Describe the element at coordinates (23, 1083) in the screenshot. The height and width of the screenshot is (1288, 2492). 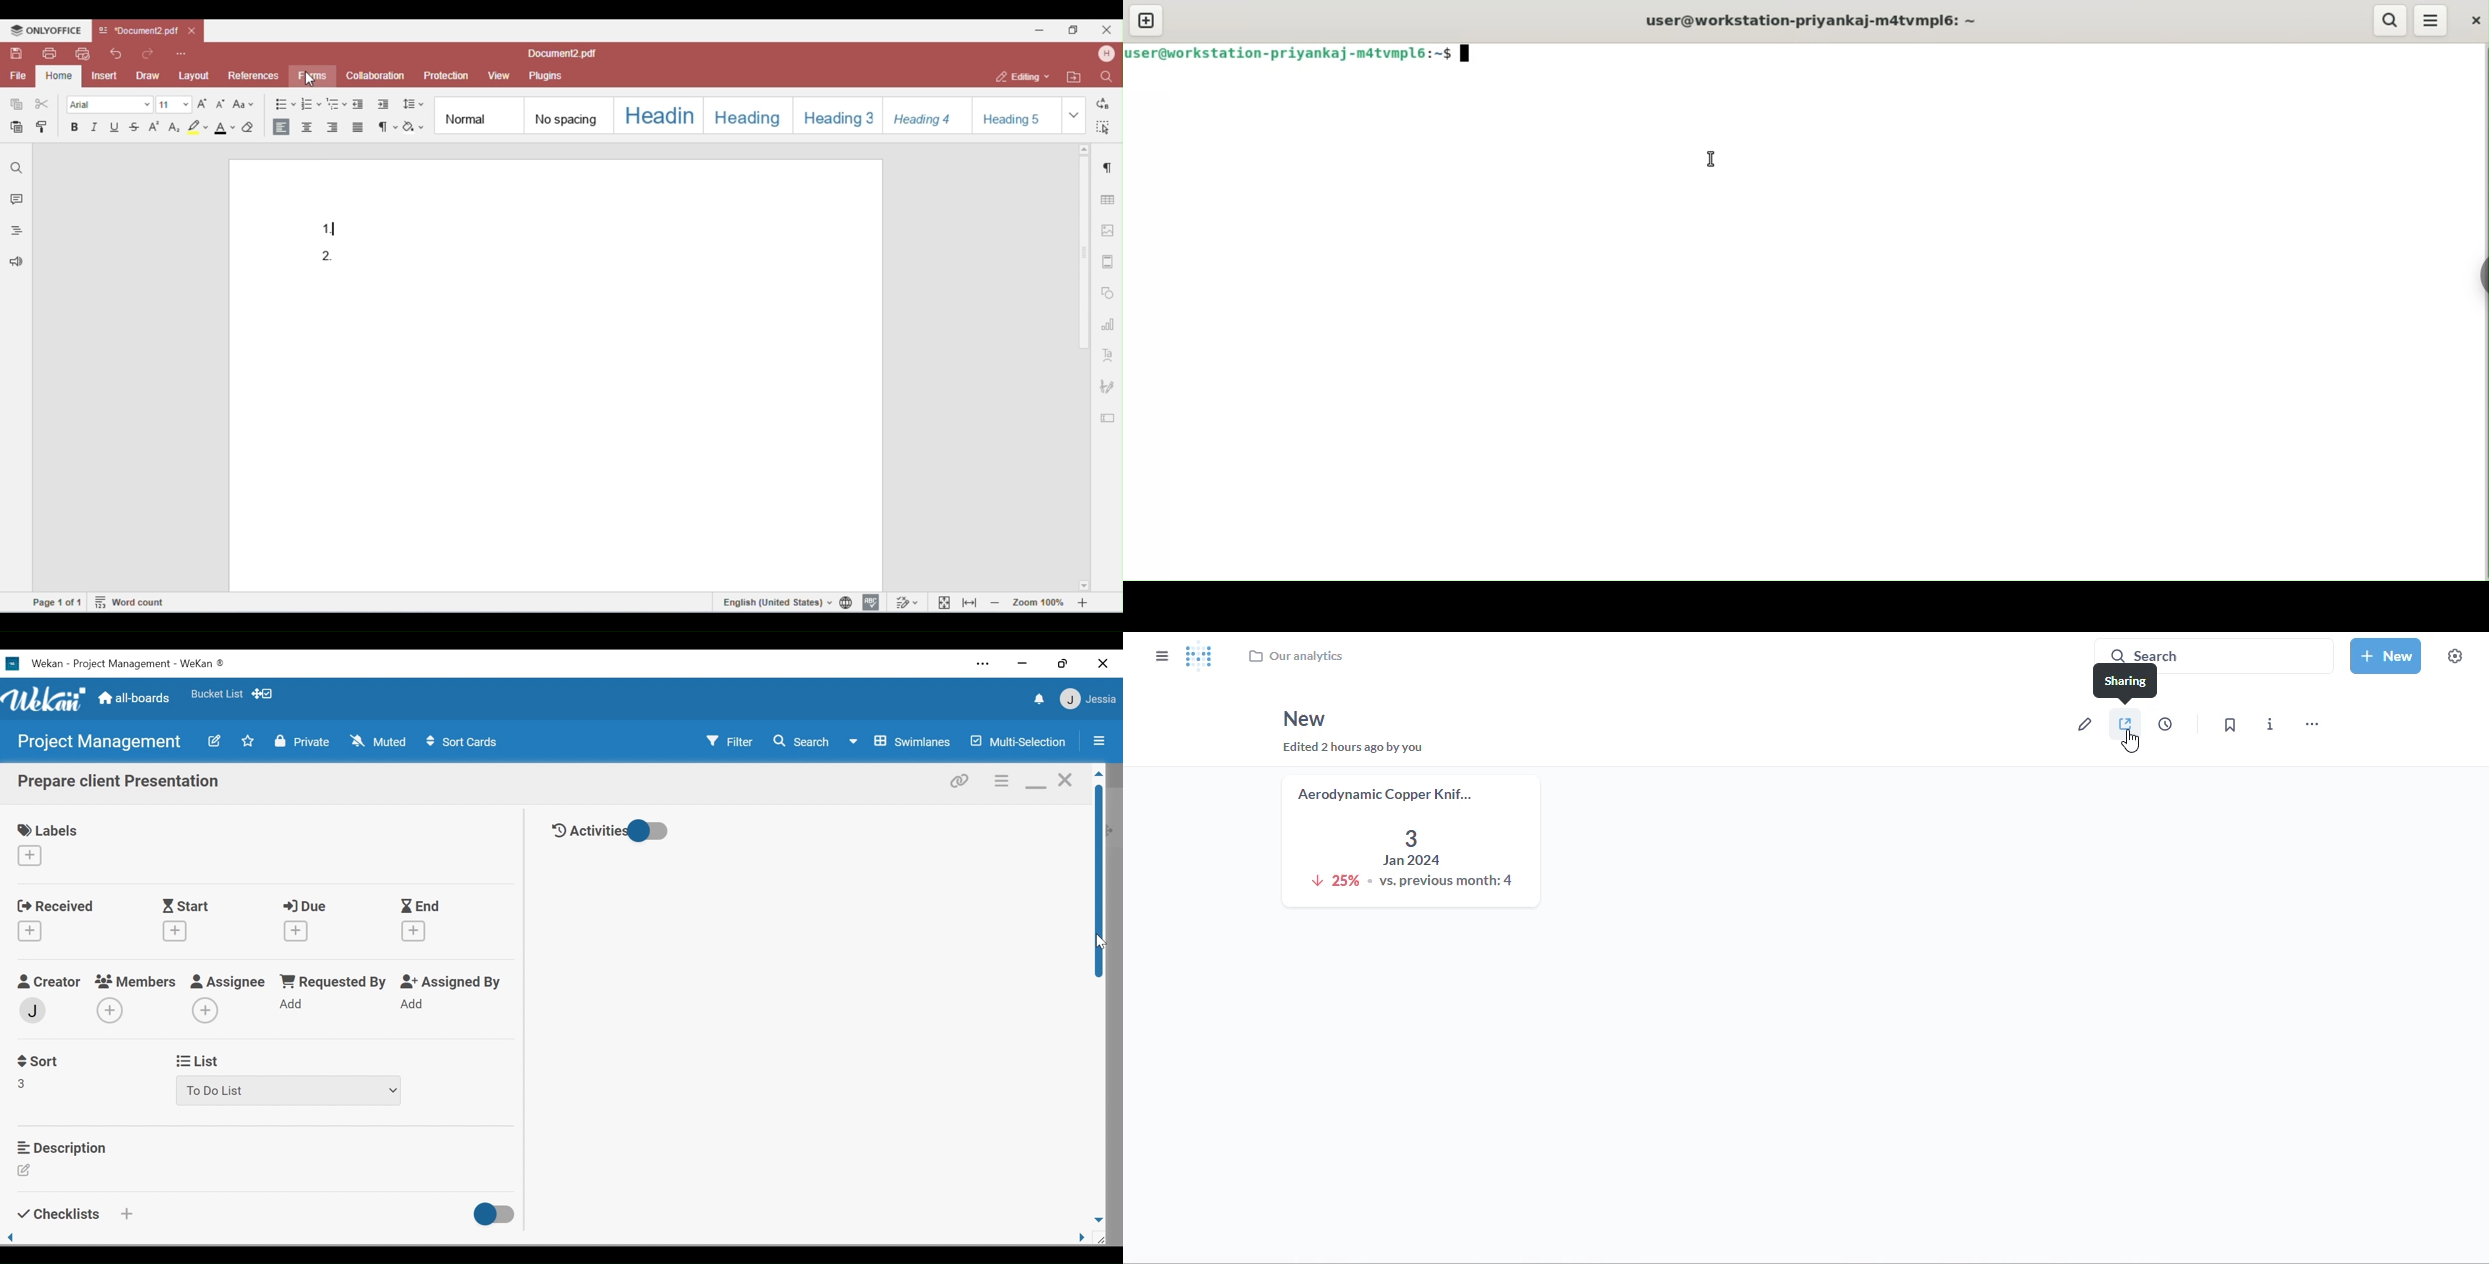
I see `Field` at that location.